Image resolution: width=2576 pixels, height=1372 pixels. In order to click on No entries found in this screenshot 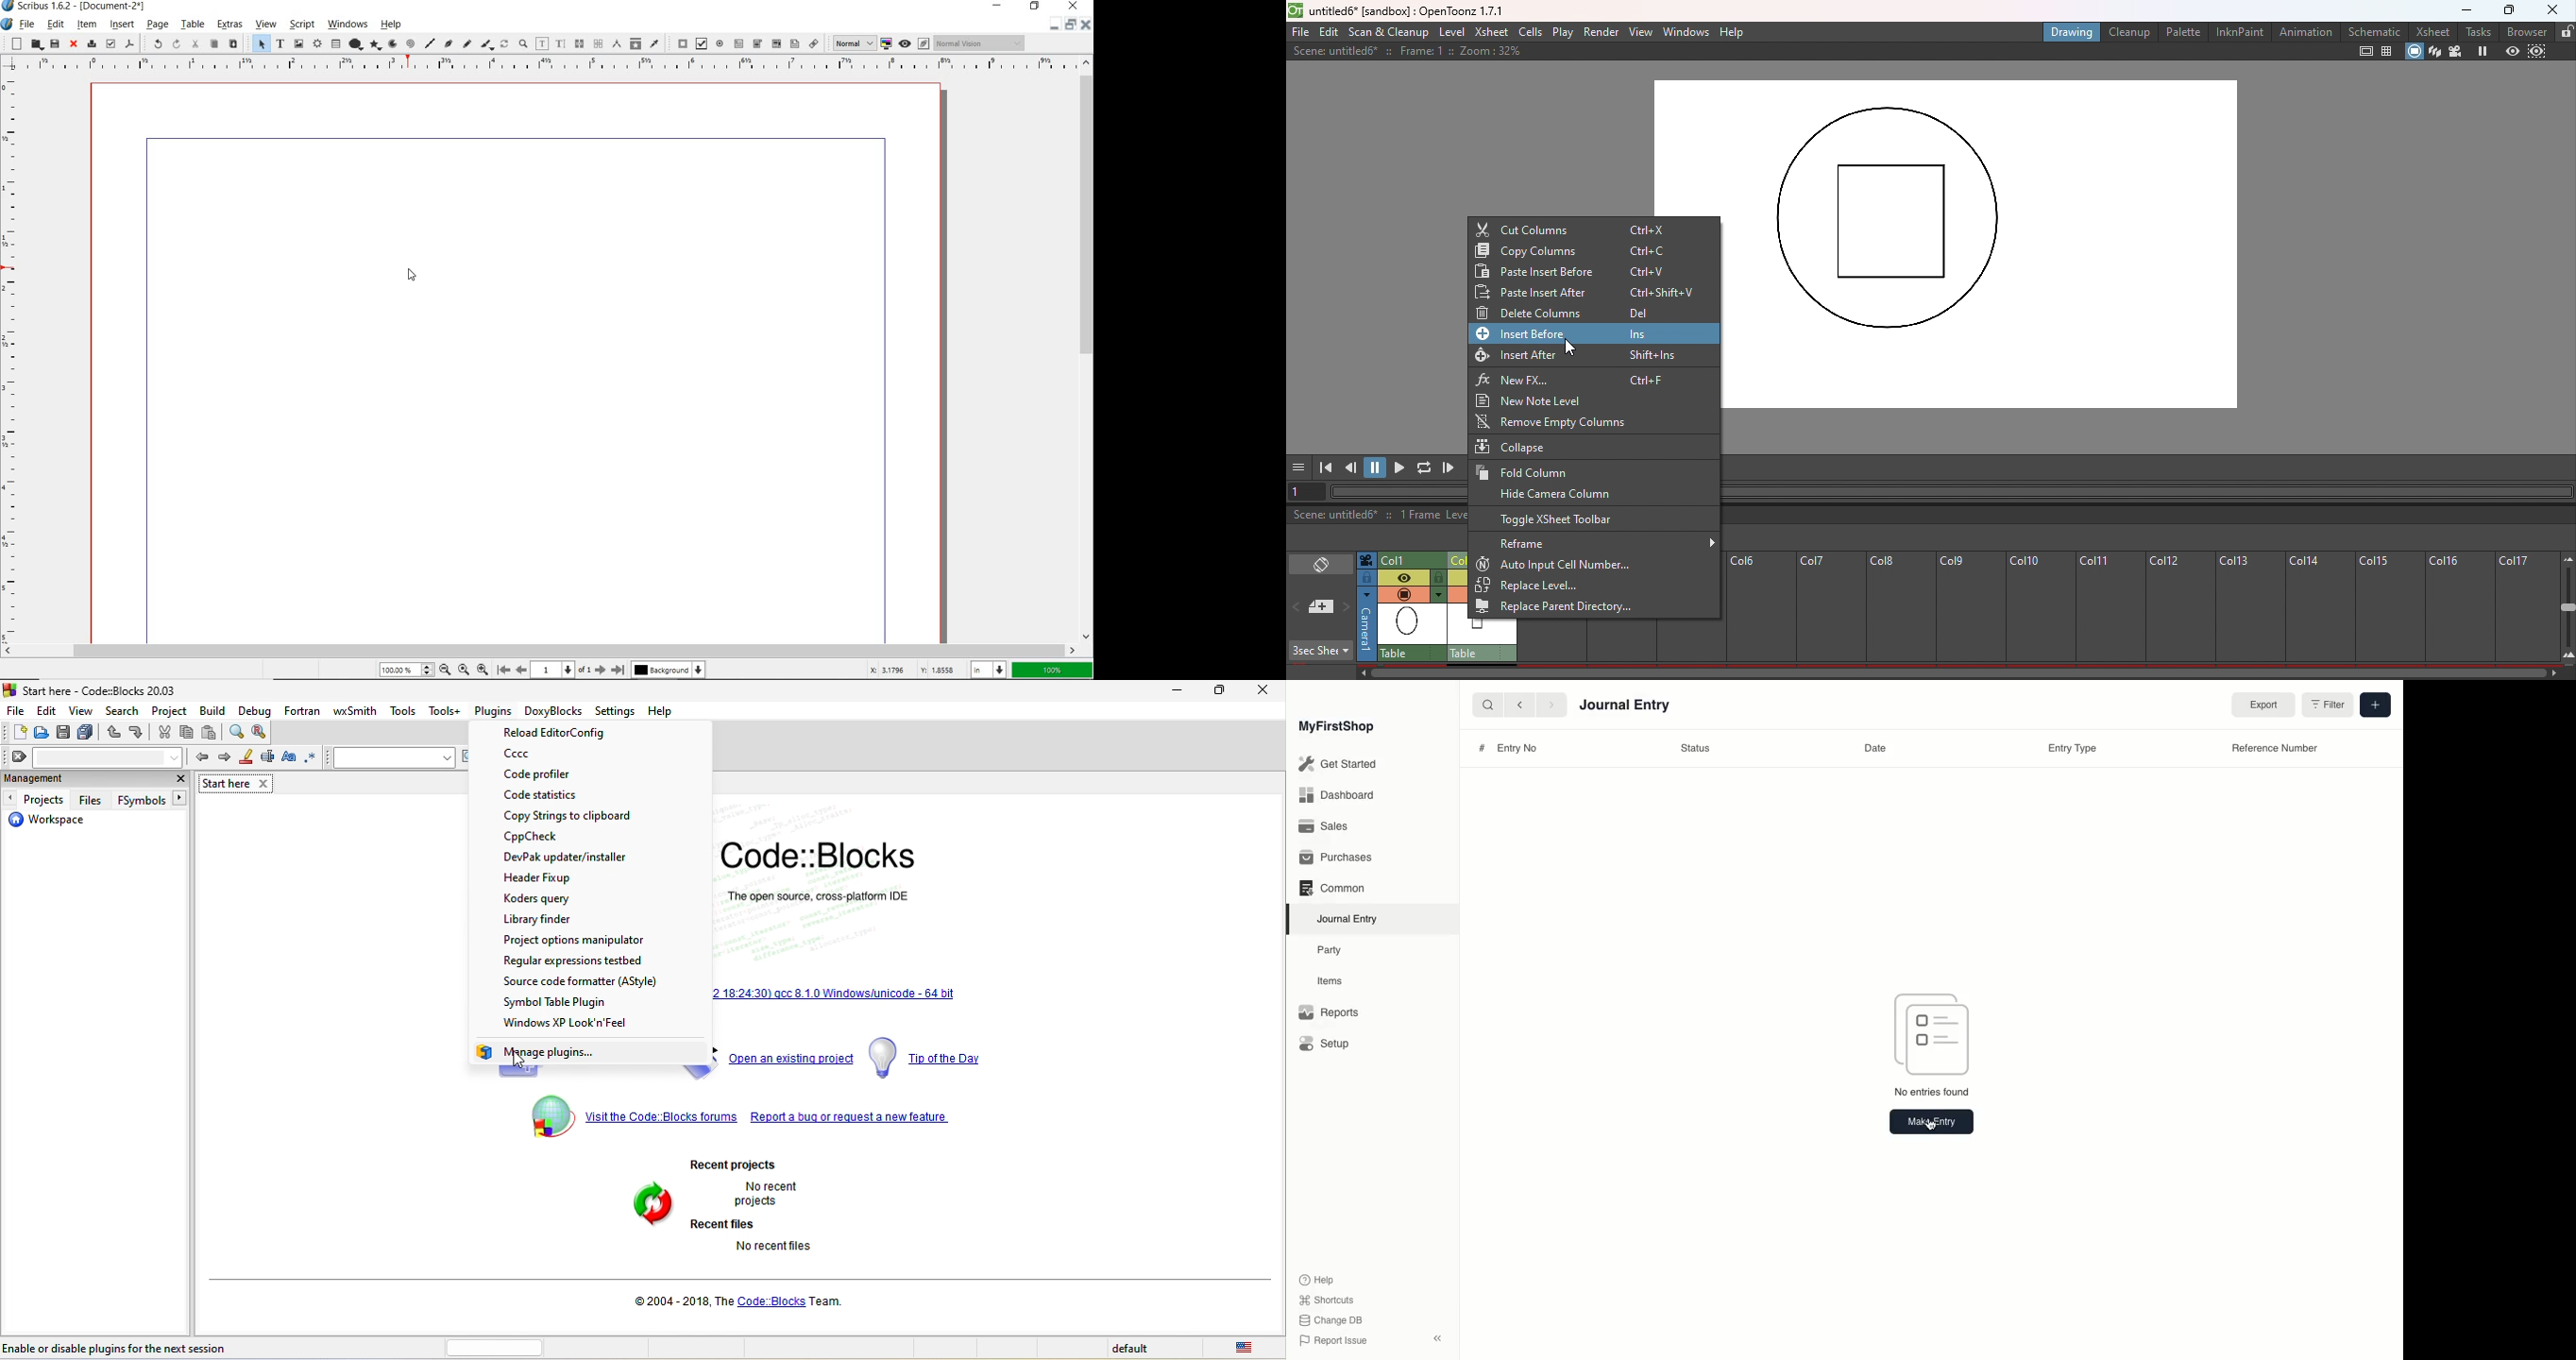, I will do `click(1933, 1093)`.